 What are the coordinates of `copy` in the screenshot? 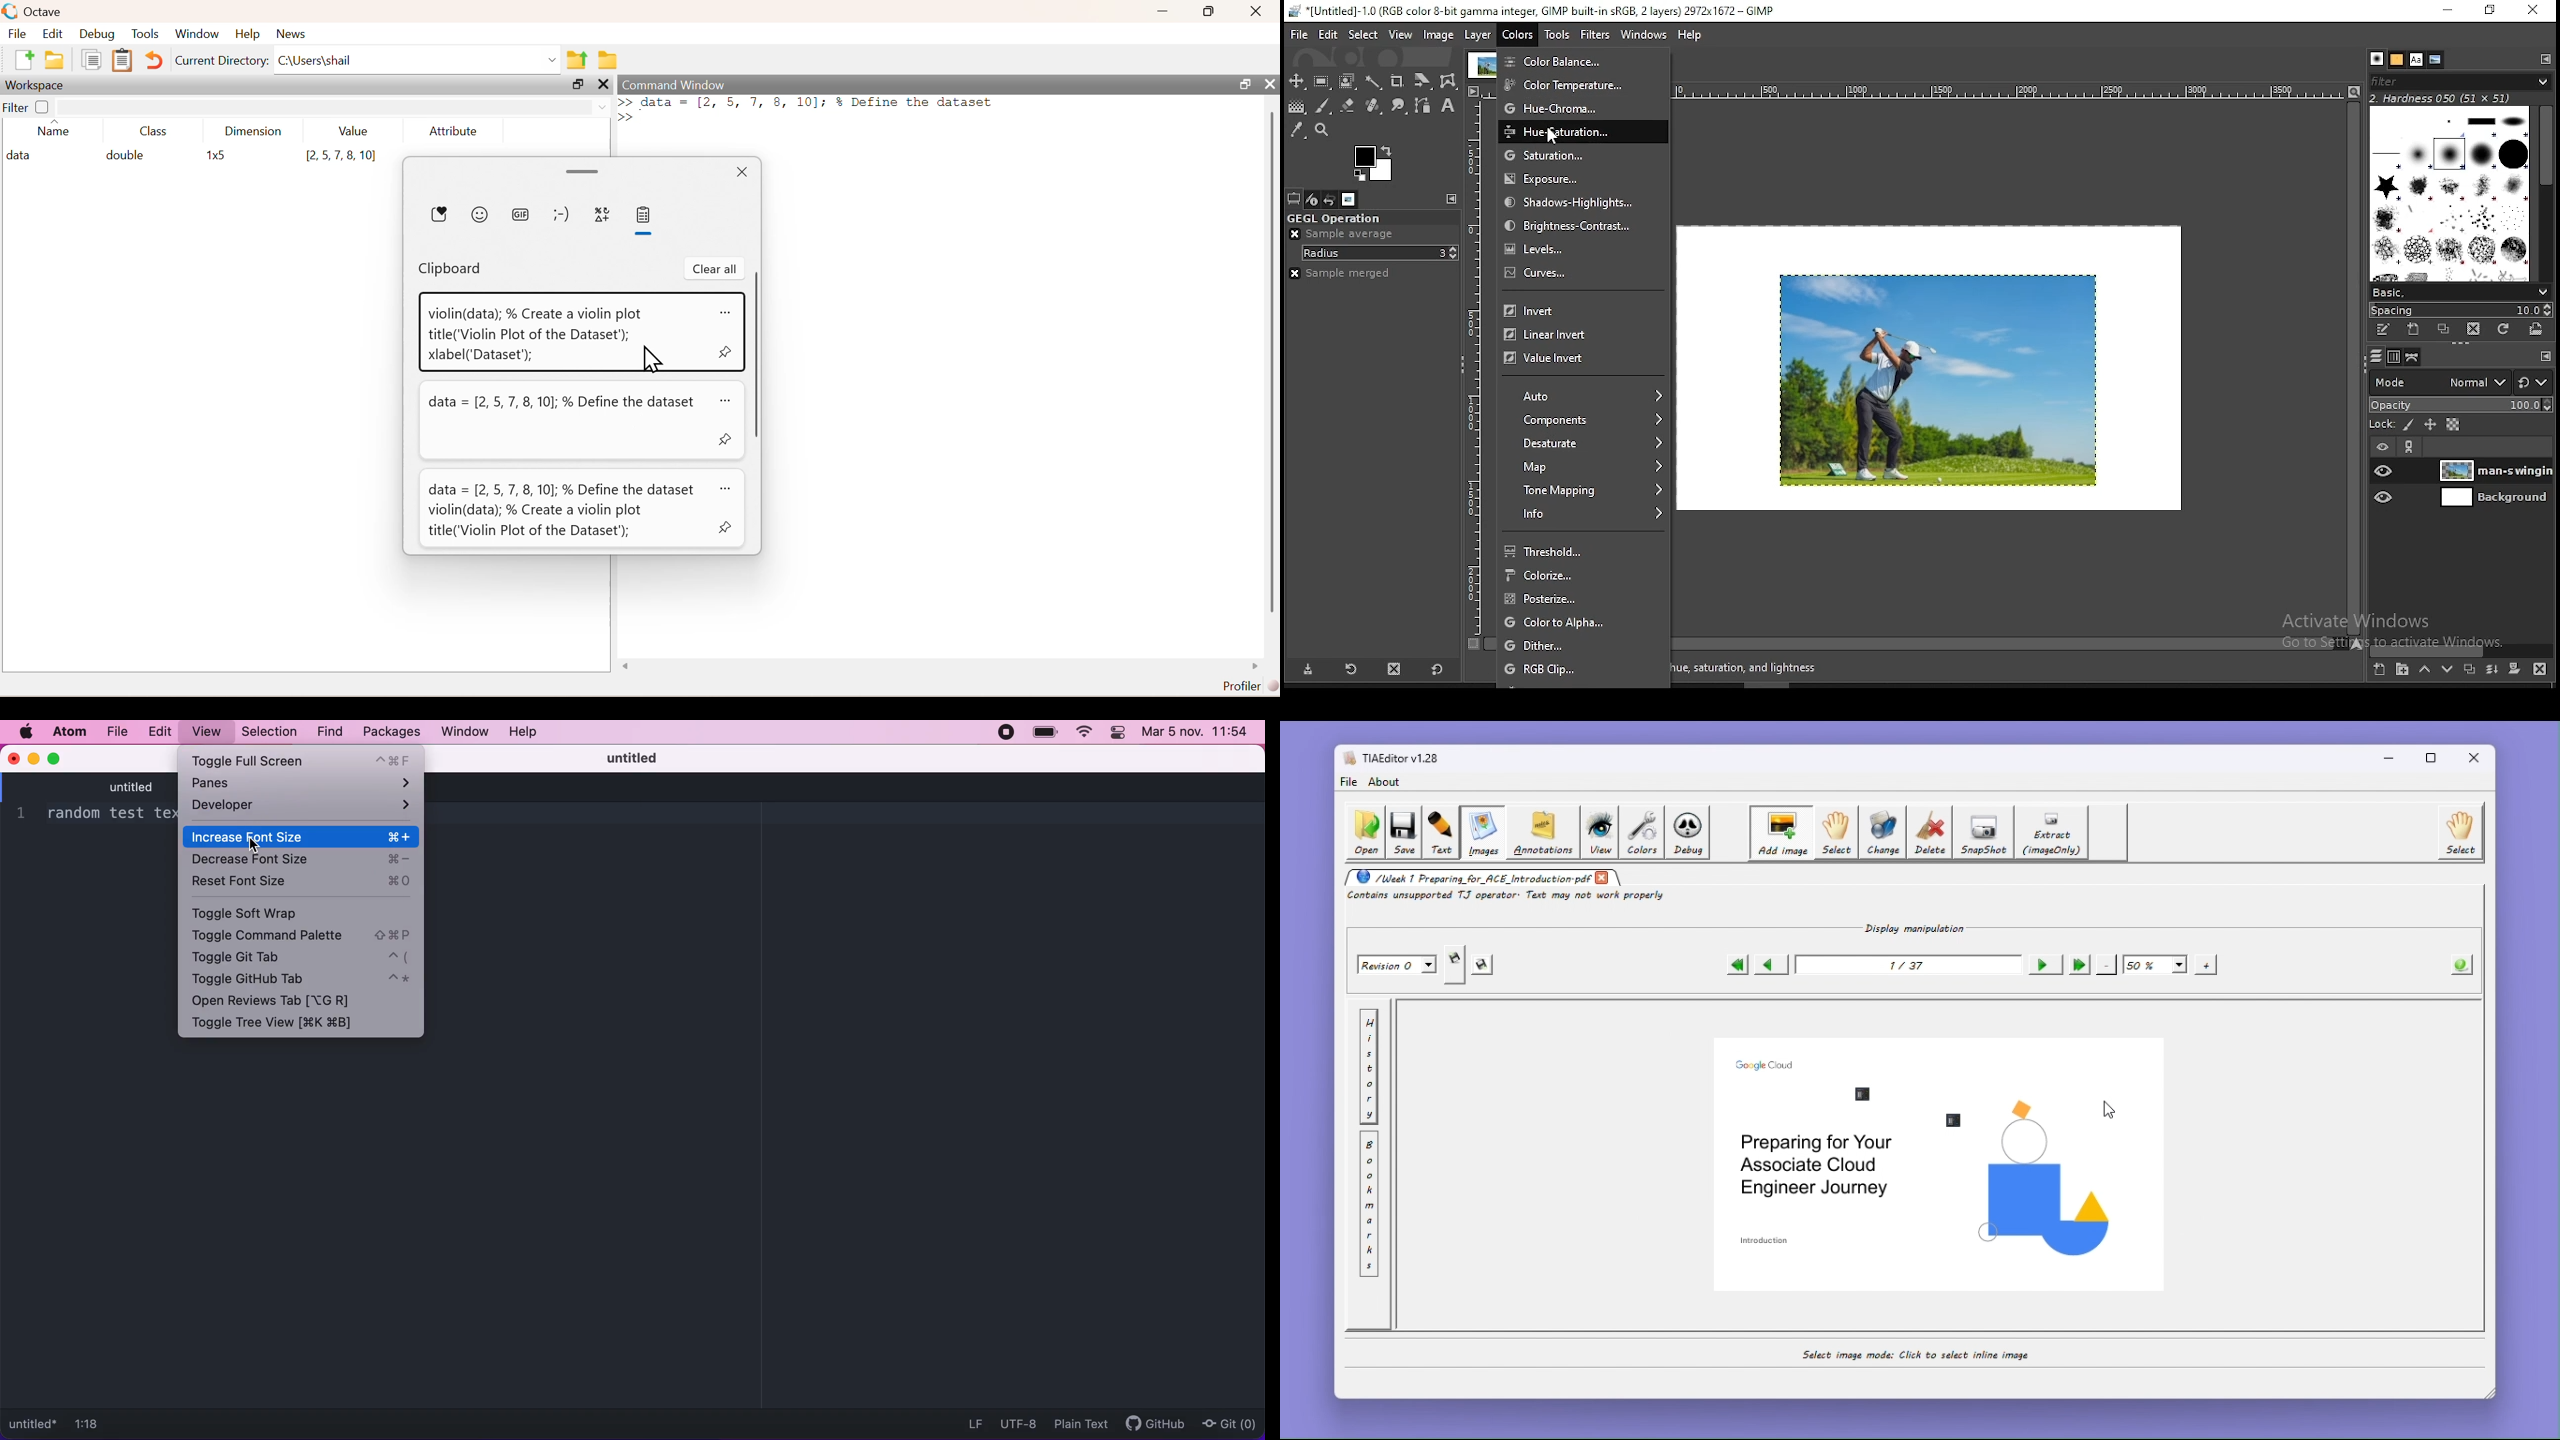 It's located at (91, 59).